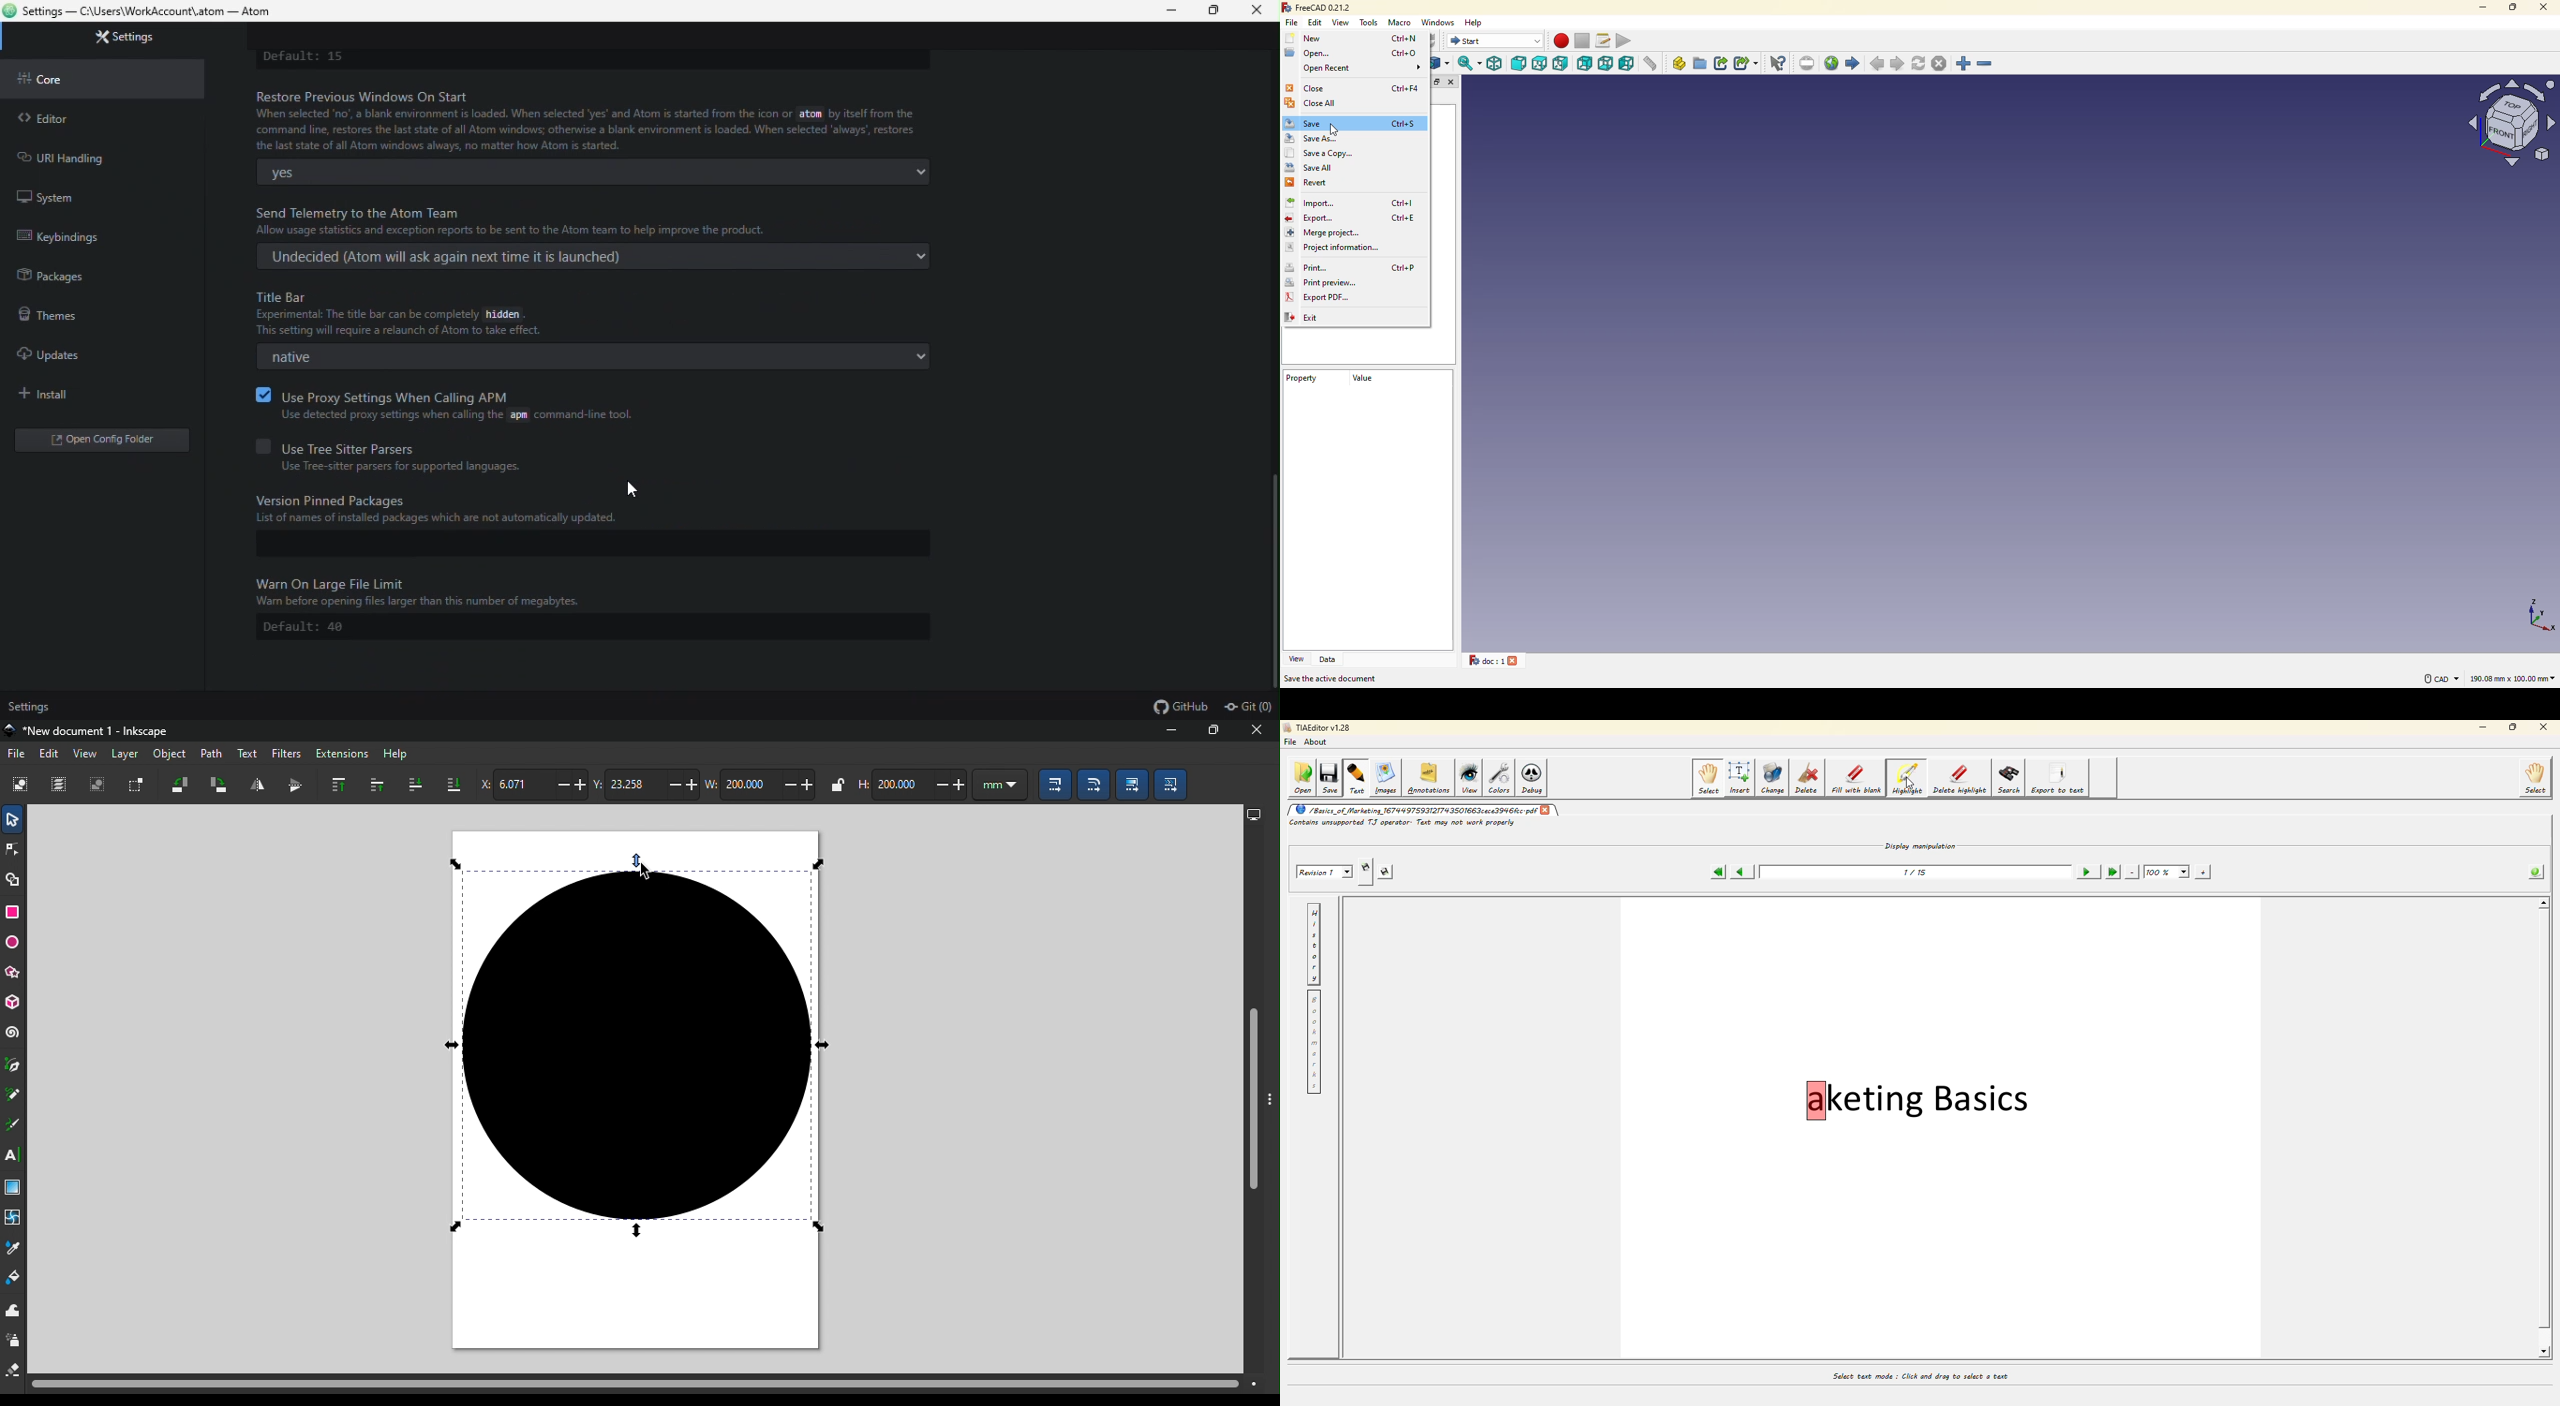 Image resolution: width=2576 pixels, height=1428 pixels. Describe the element at coordinates (1585, 63) in the screenshot. I see `rear` at that location.